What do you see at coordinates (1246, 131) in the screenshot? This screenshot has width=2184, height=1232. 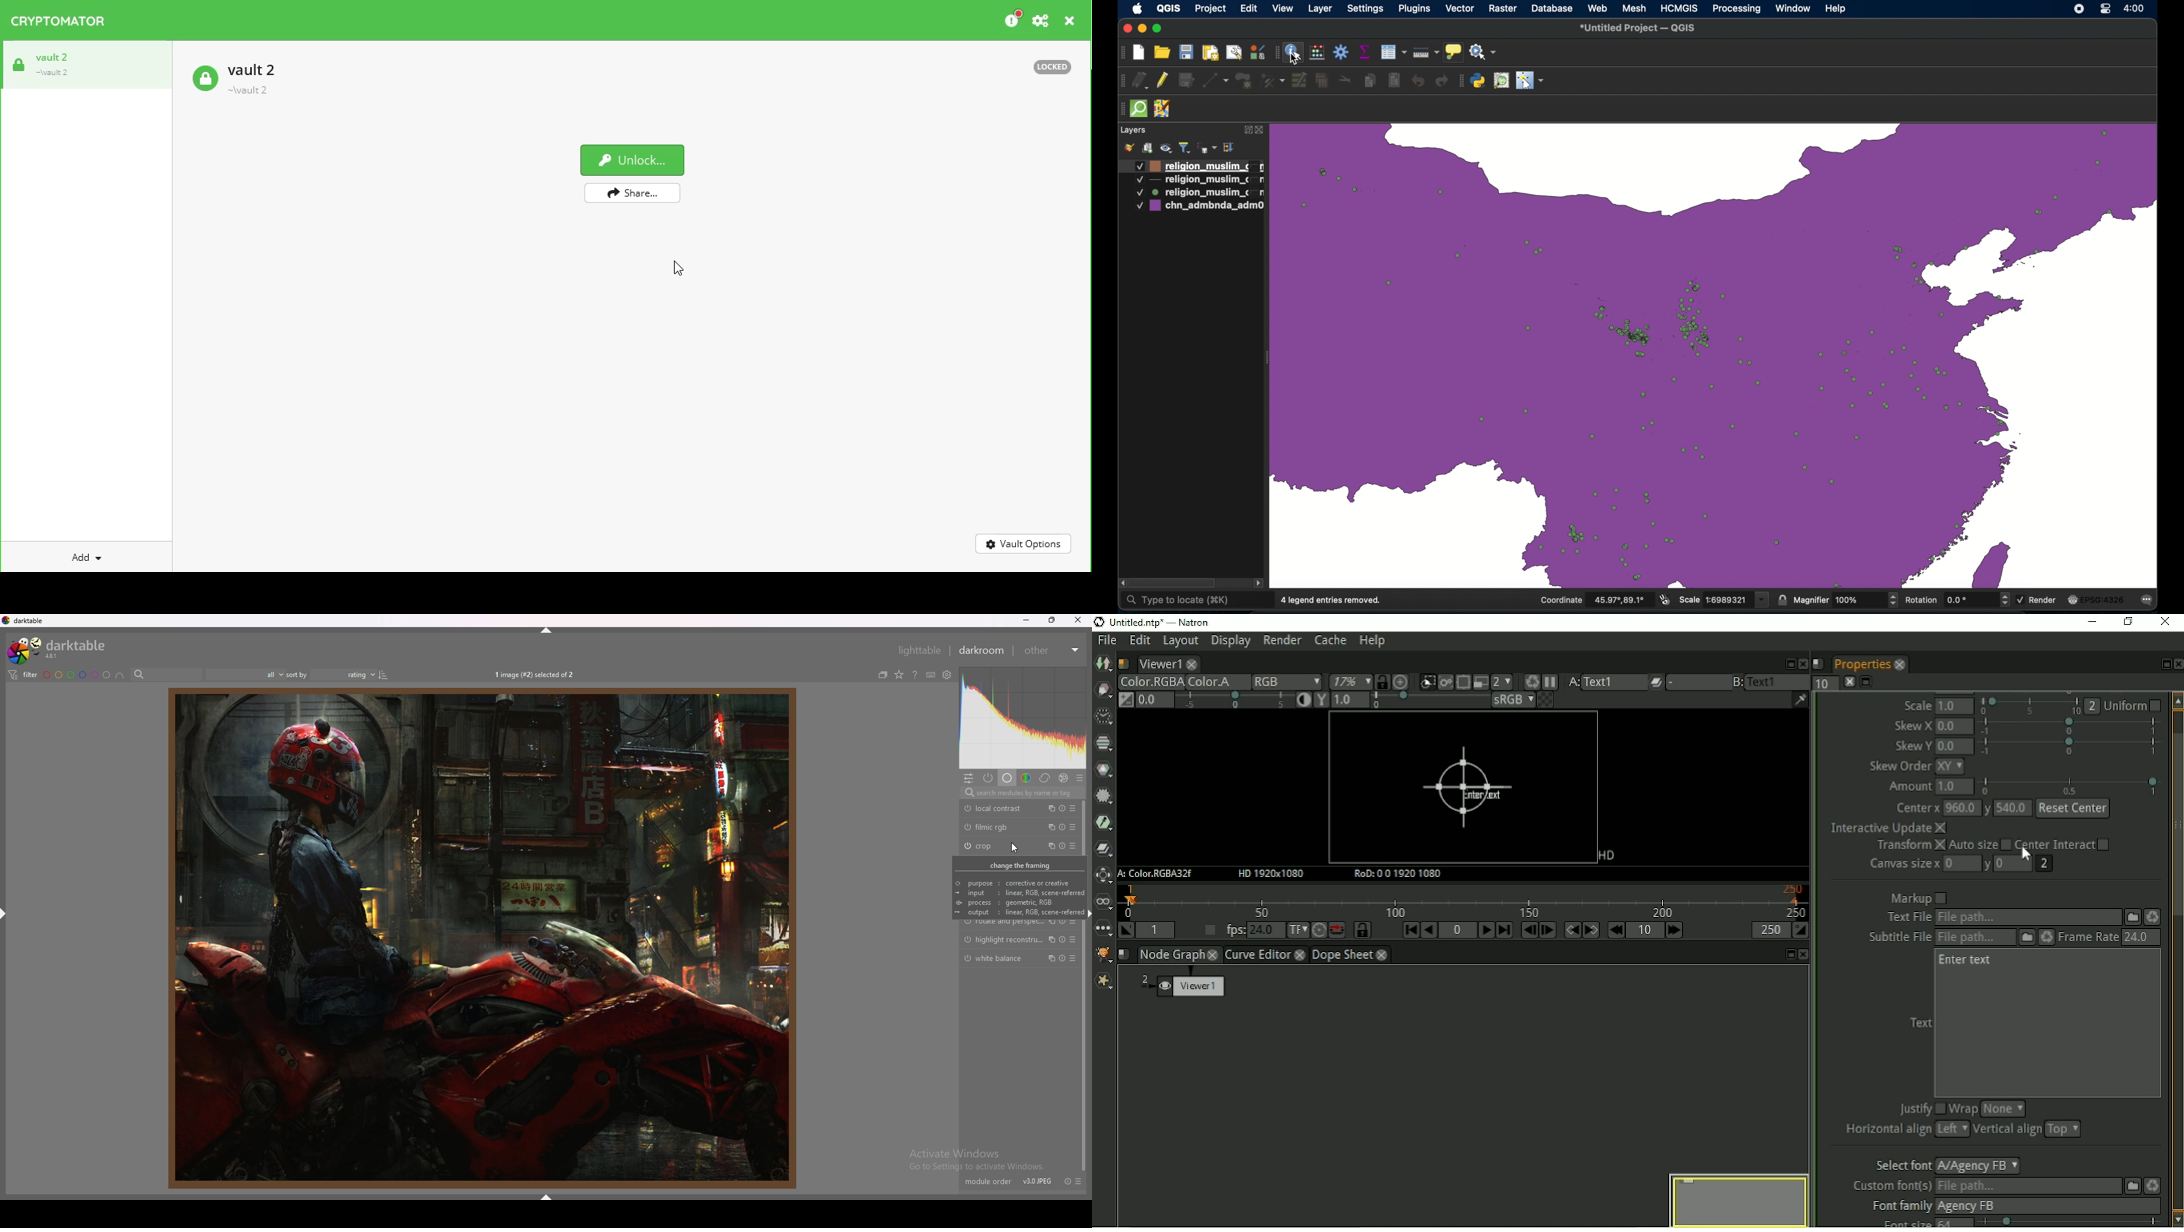 I see `expand` at bounding box center [1246, 131].